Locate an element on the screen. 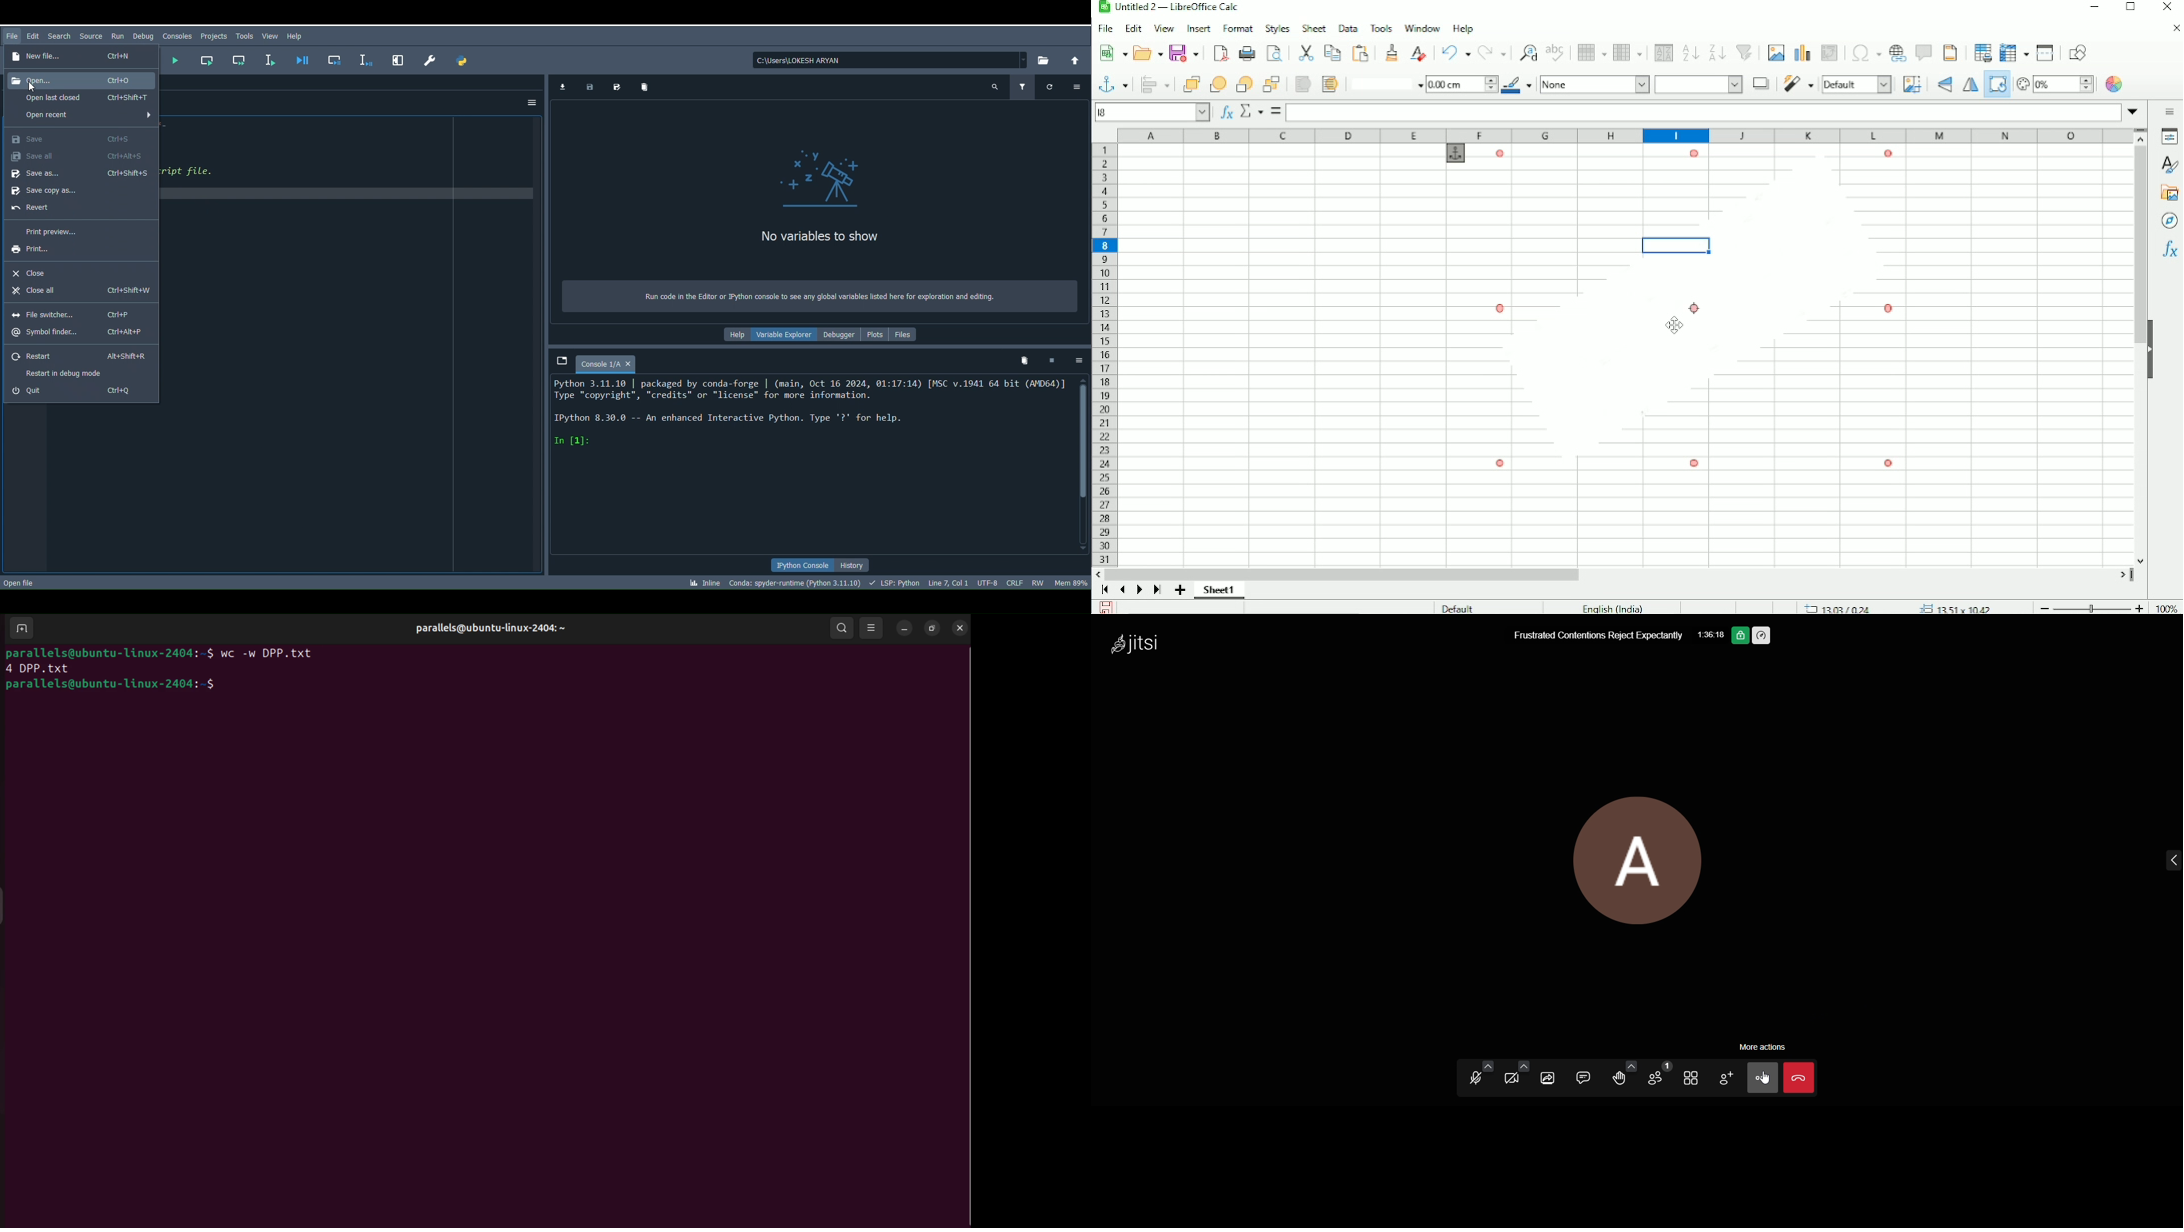 The image size is (2184, 1232). Filter variables is located at coordinates (1024, 87).